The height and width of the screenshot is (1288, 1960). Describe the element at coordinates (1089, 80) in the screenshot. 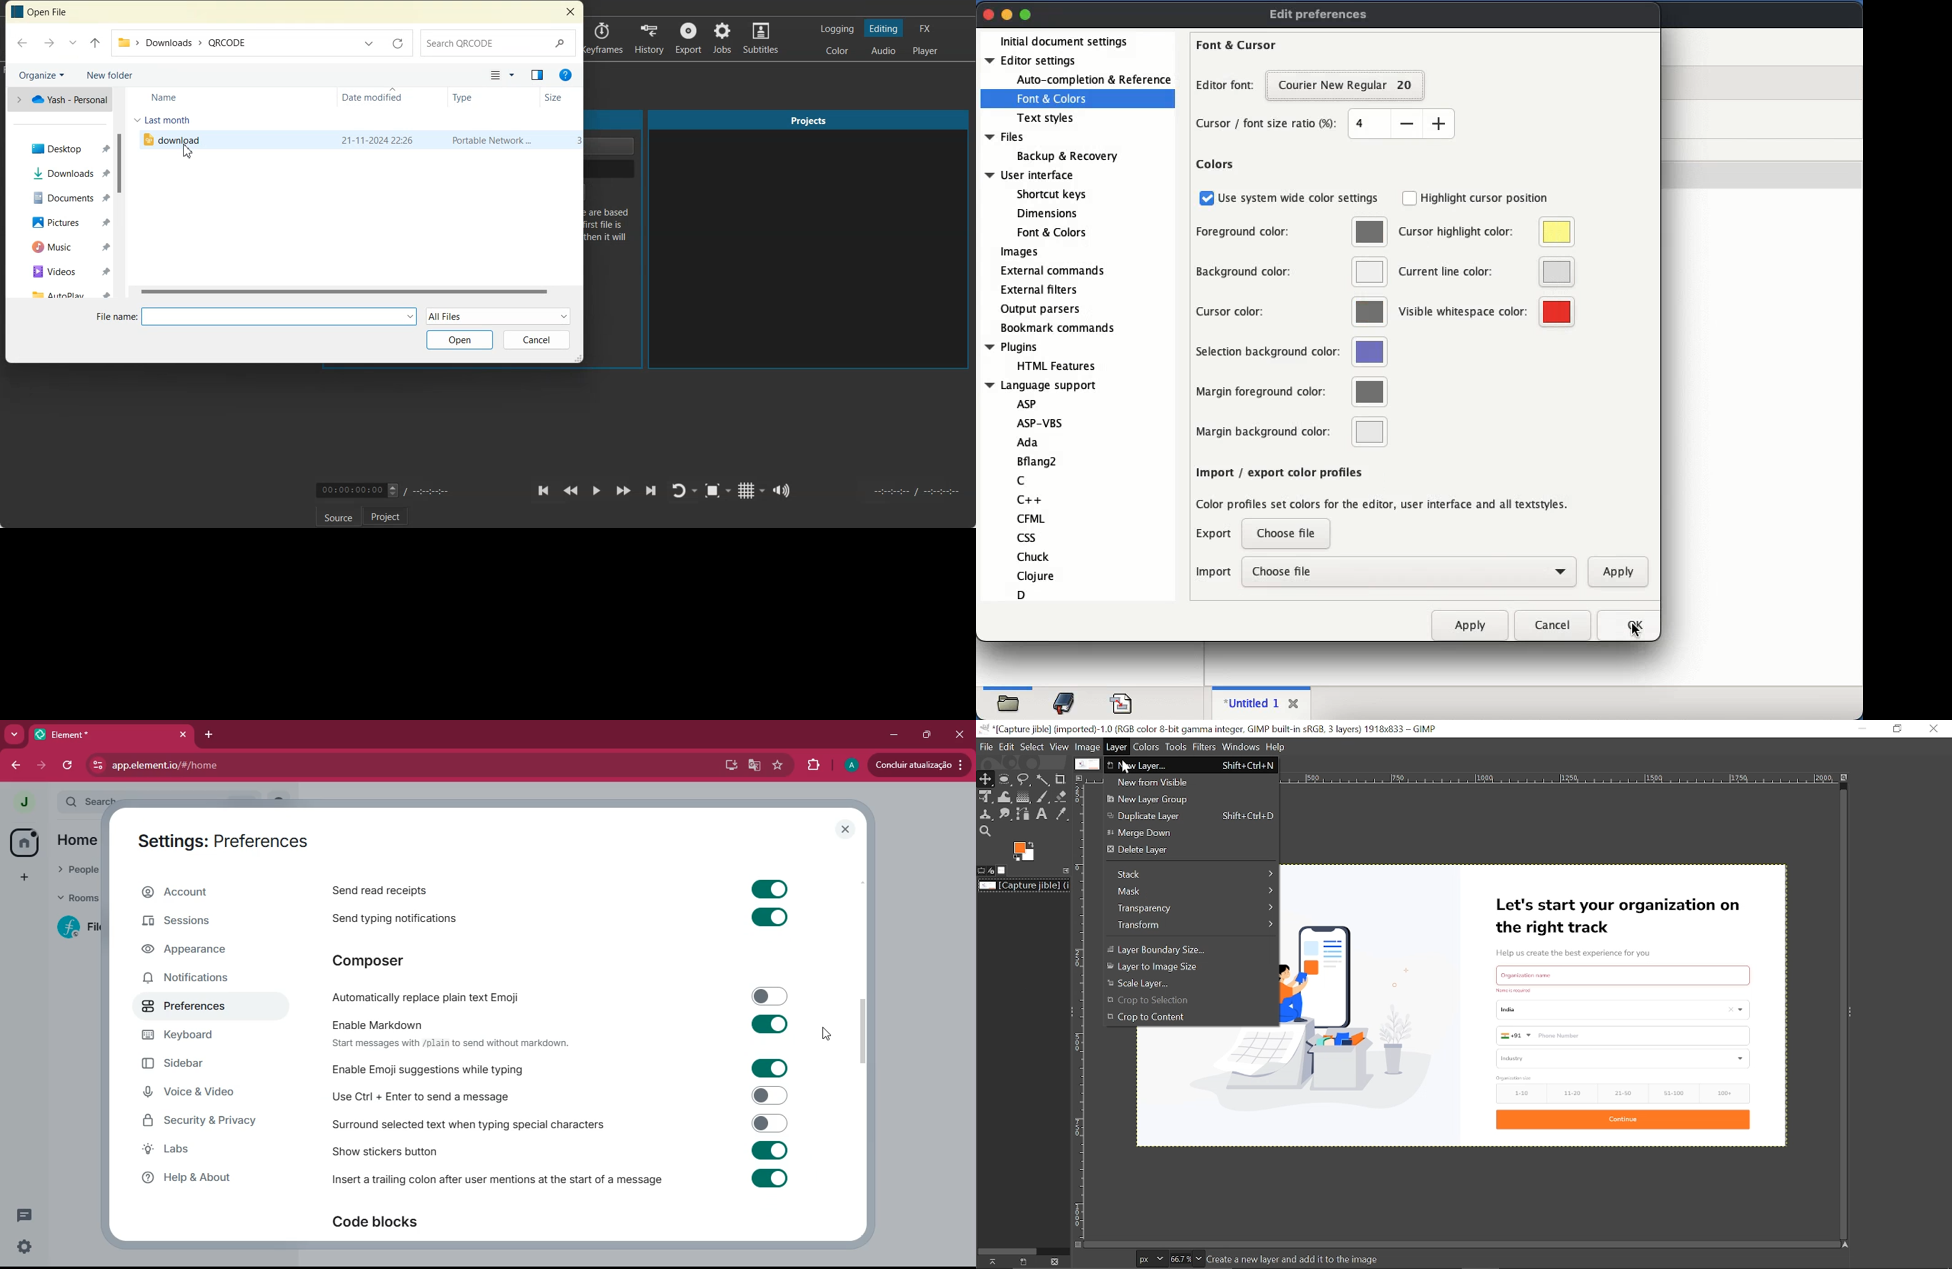

I see `auto completion` at that location.